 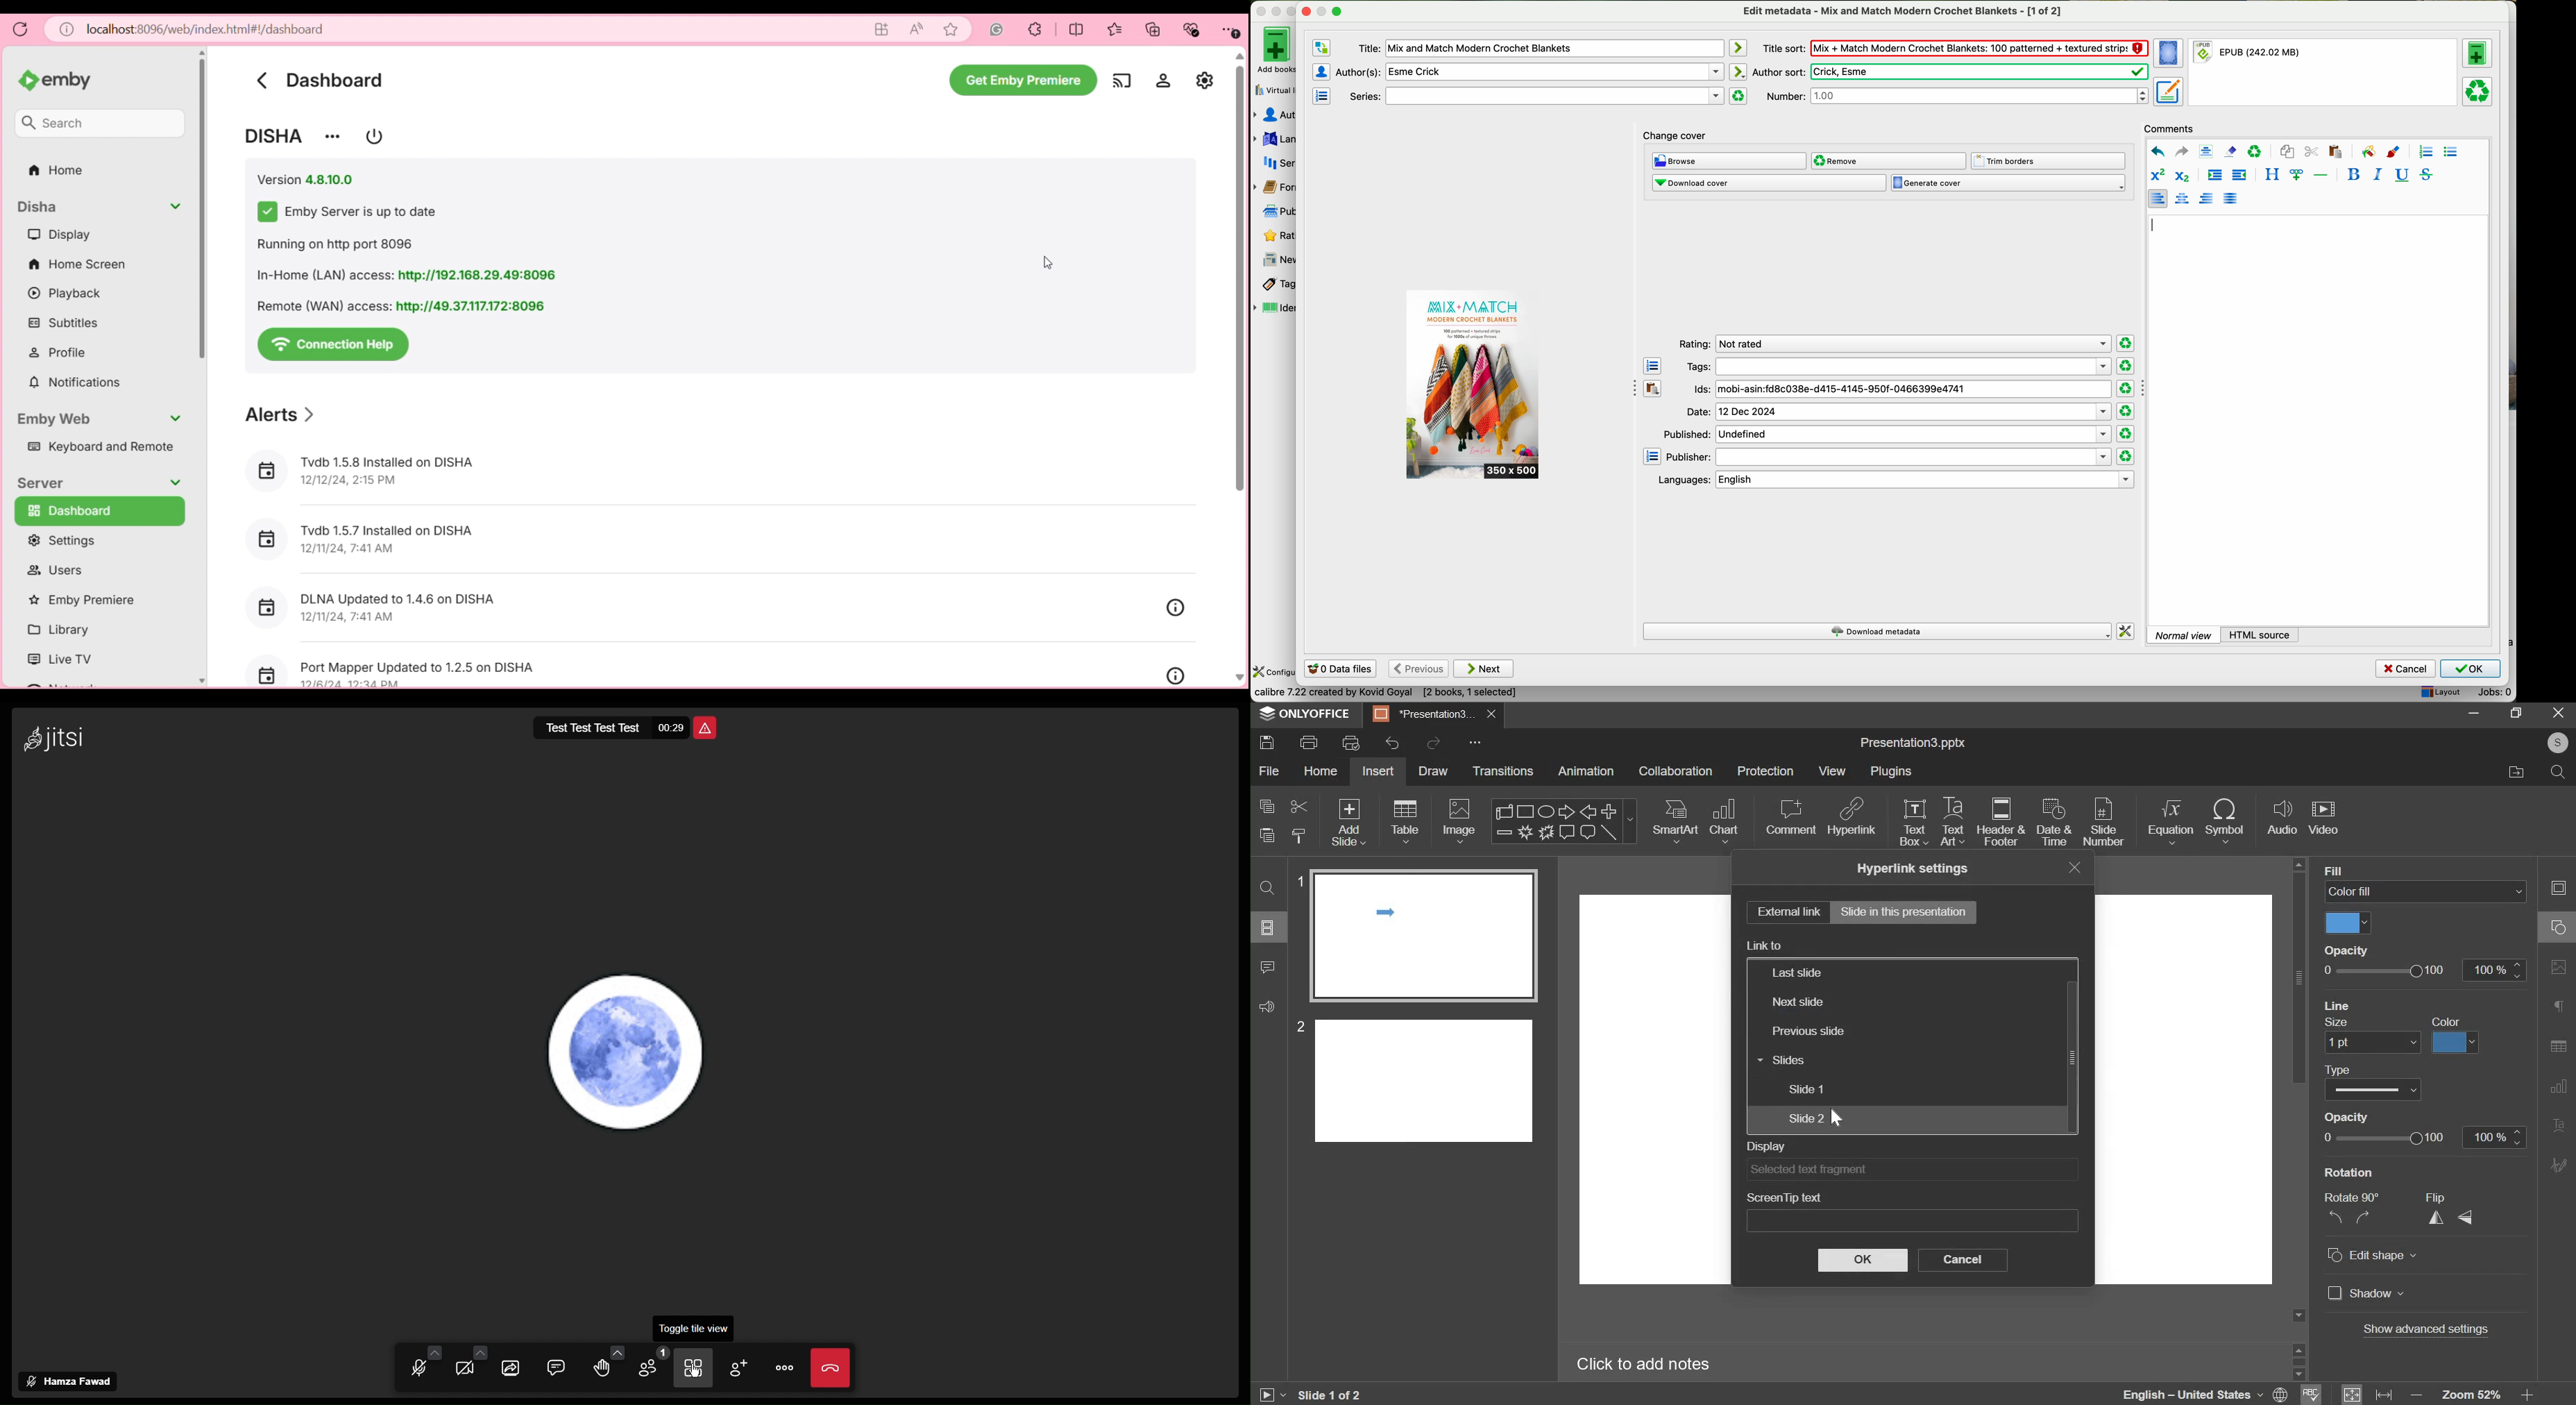 What do you see at coordinates (1122, 81) in the screenshot?
I see `Play on another device` at bounding box center [1122, 81].